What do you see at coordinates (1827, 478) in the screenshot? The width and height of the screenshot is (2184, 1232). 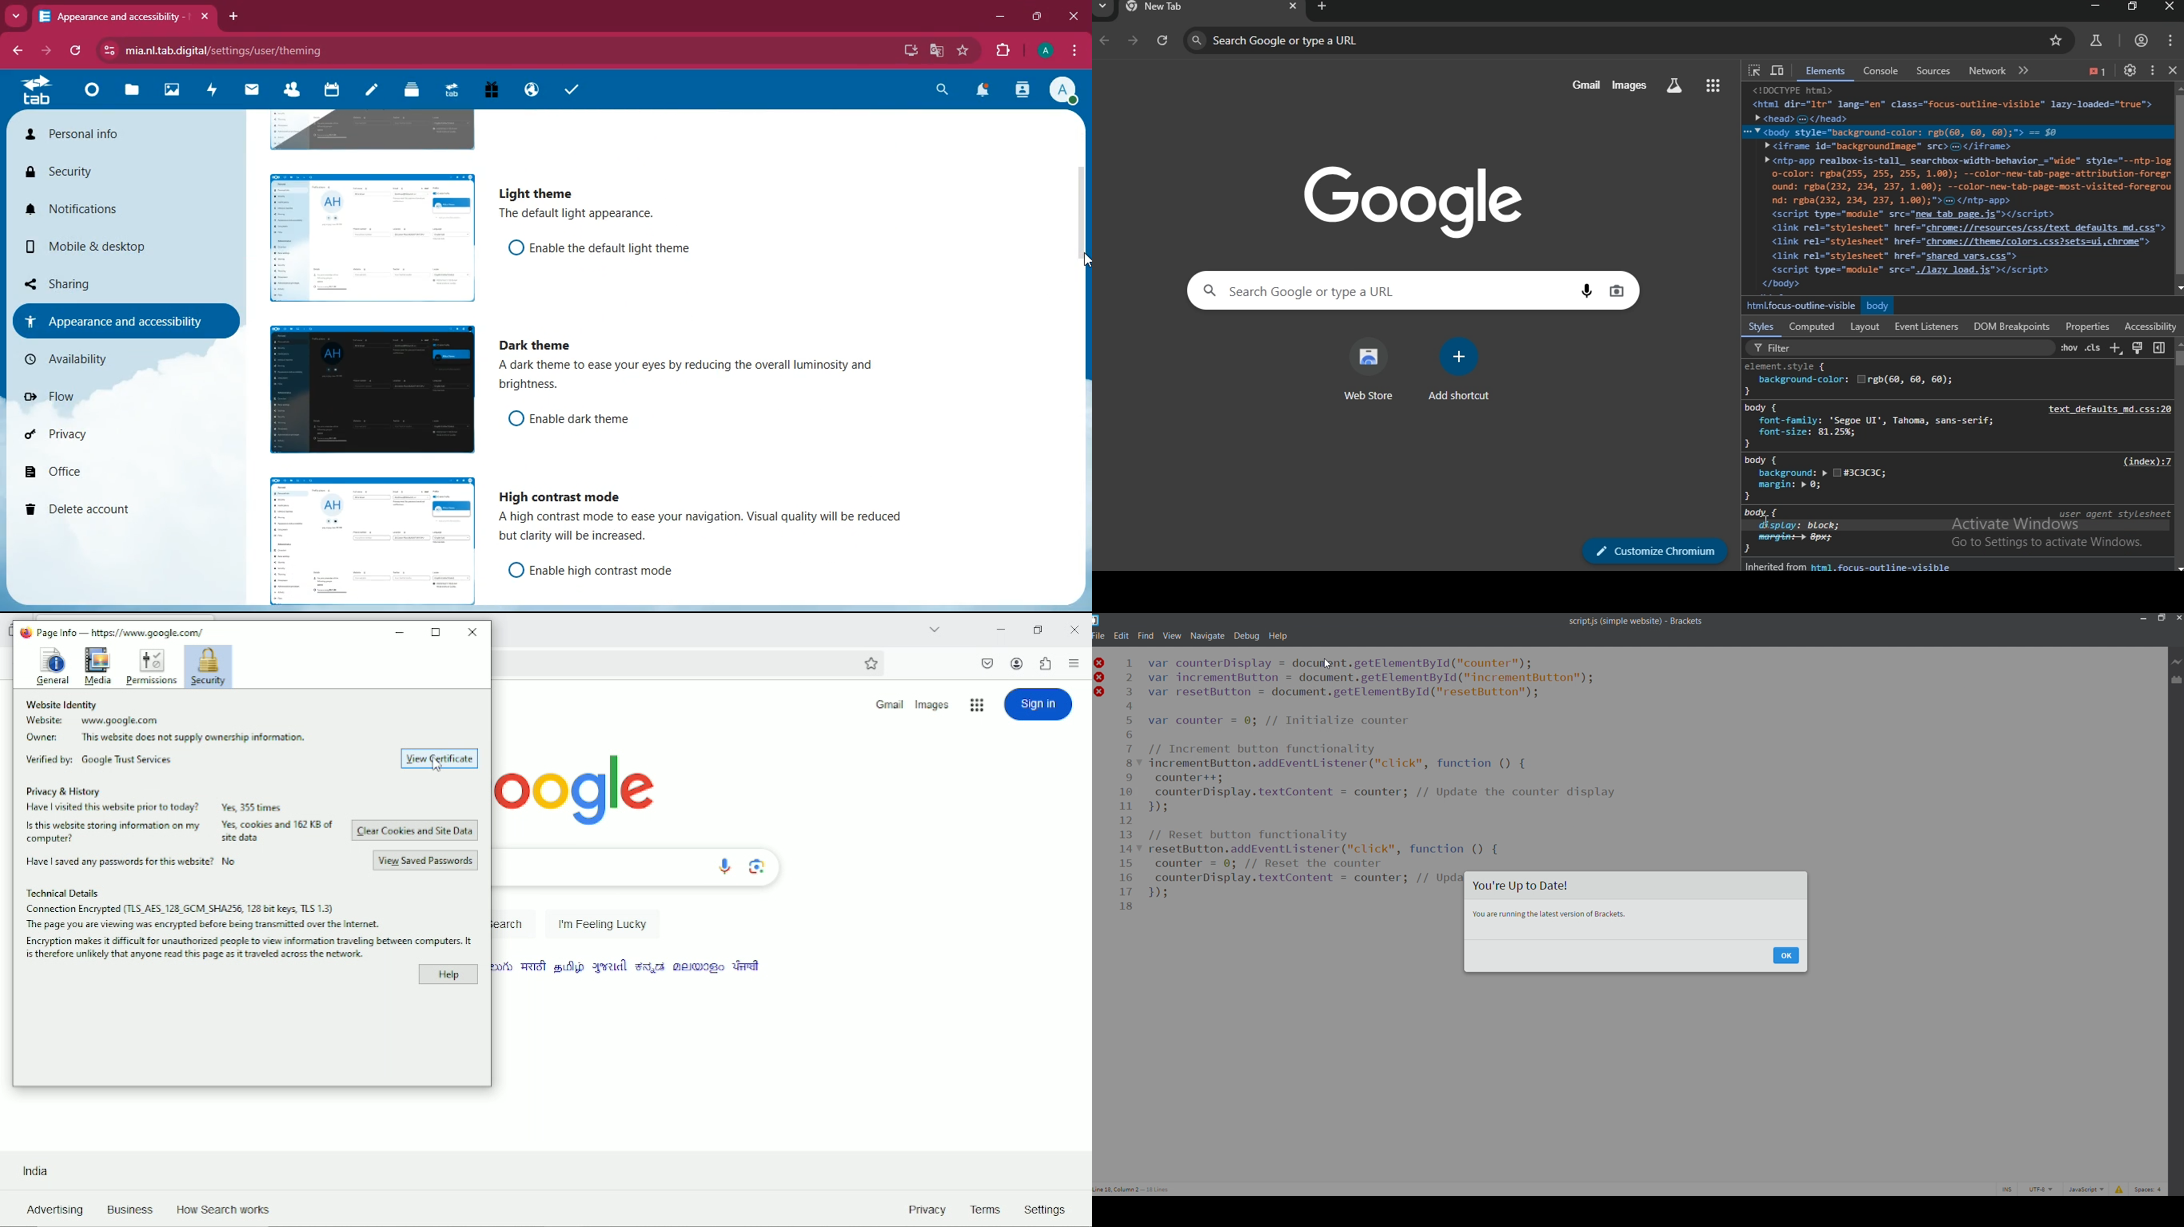 I see `body {background: » [1#3G33C;margin: » 0;}` at bounding box center [1827, 478].